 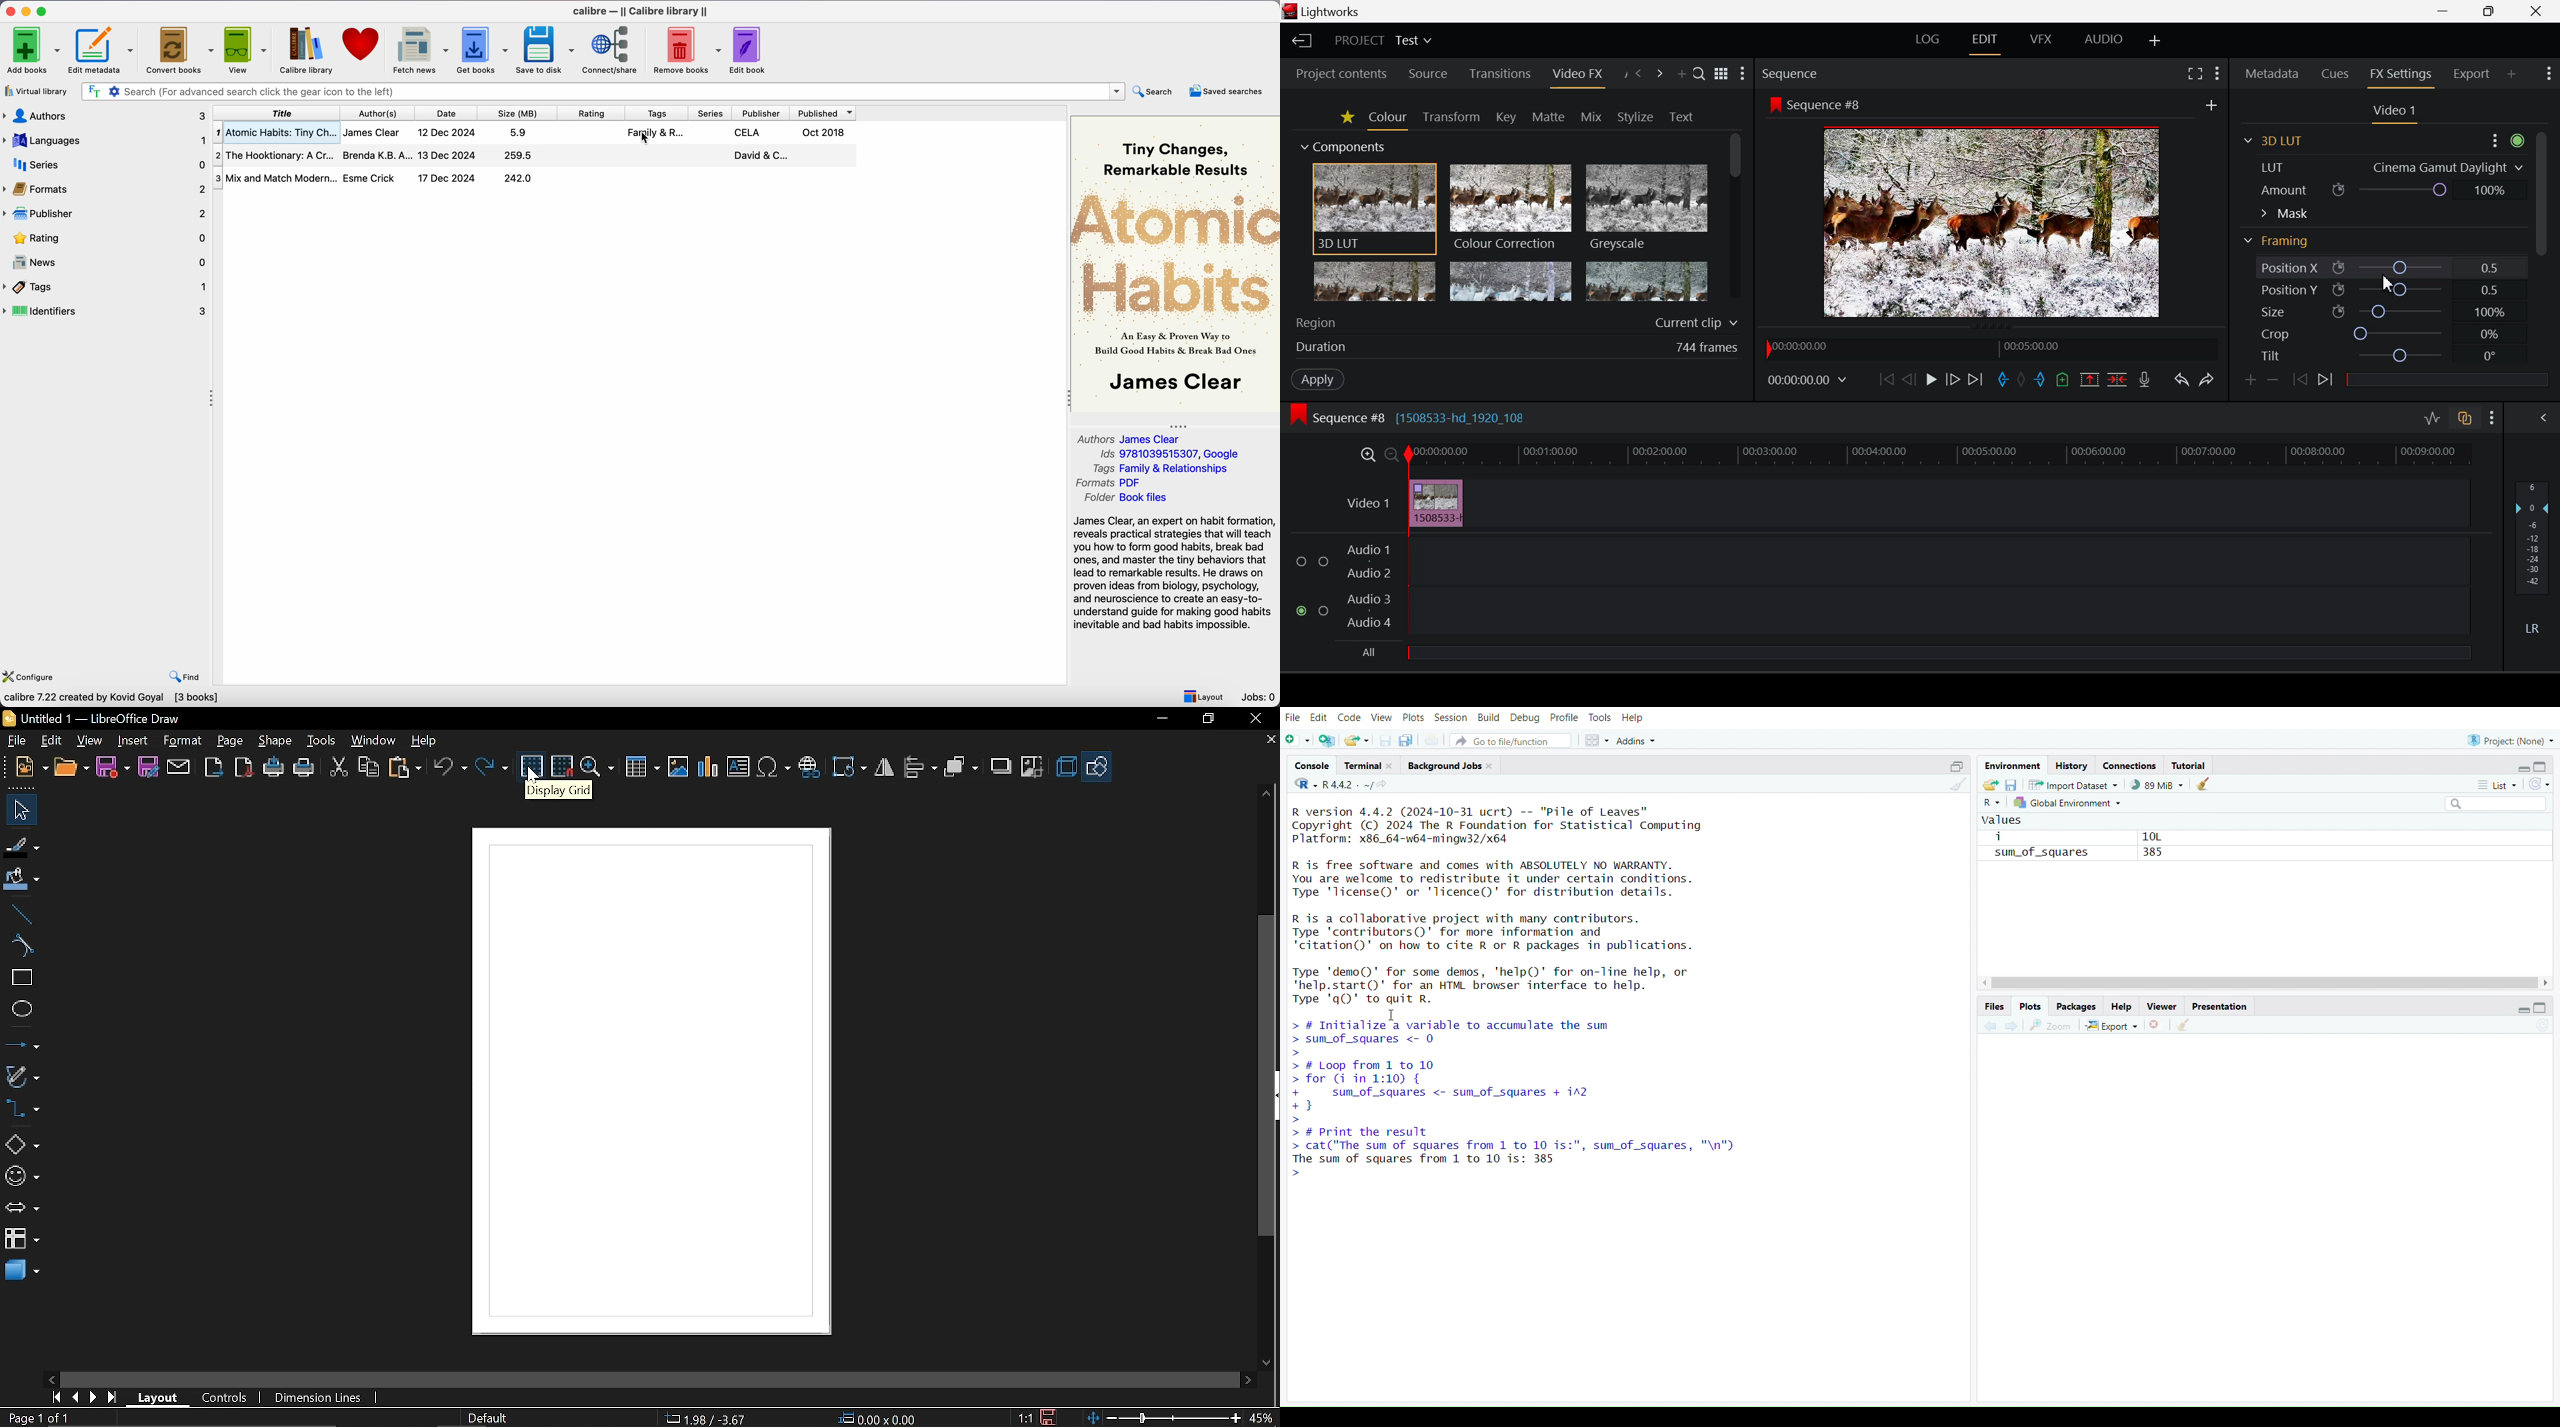 I want to click on symbol shapes, so click(x=23, y=1178).